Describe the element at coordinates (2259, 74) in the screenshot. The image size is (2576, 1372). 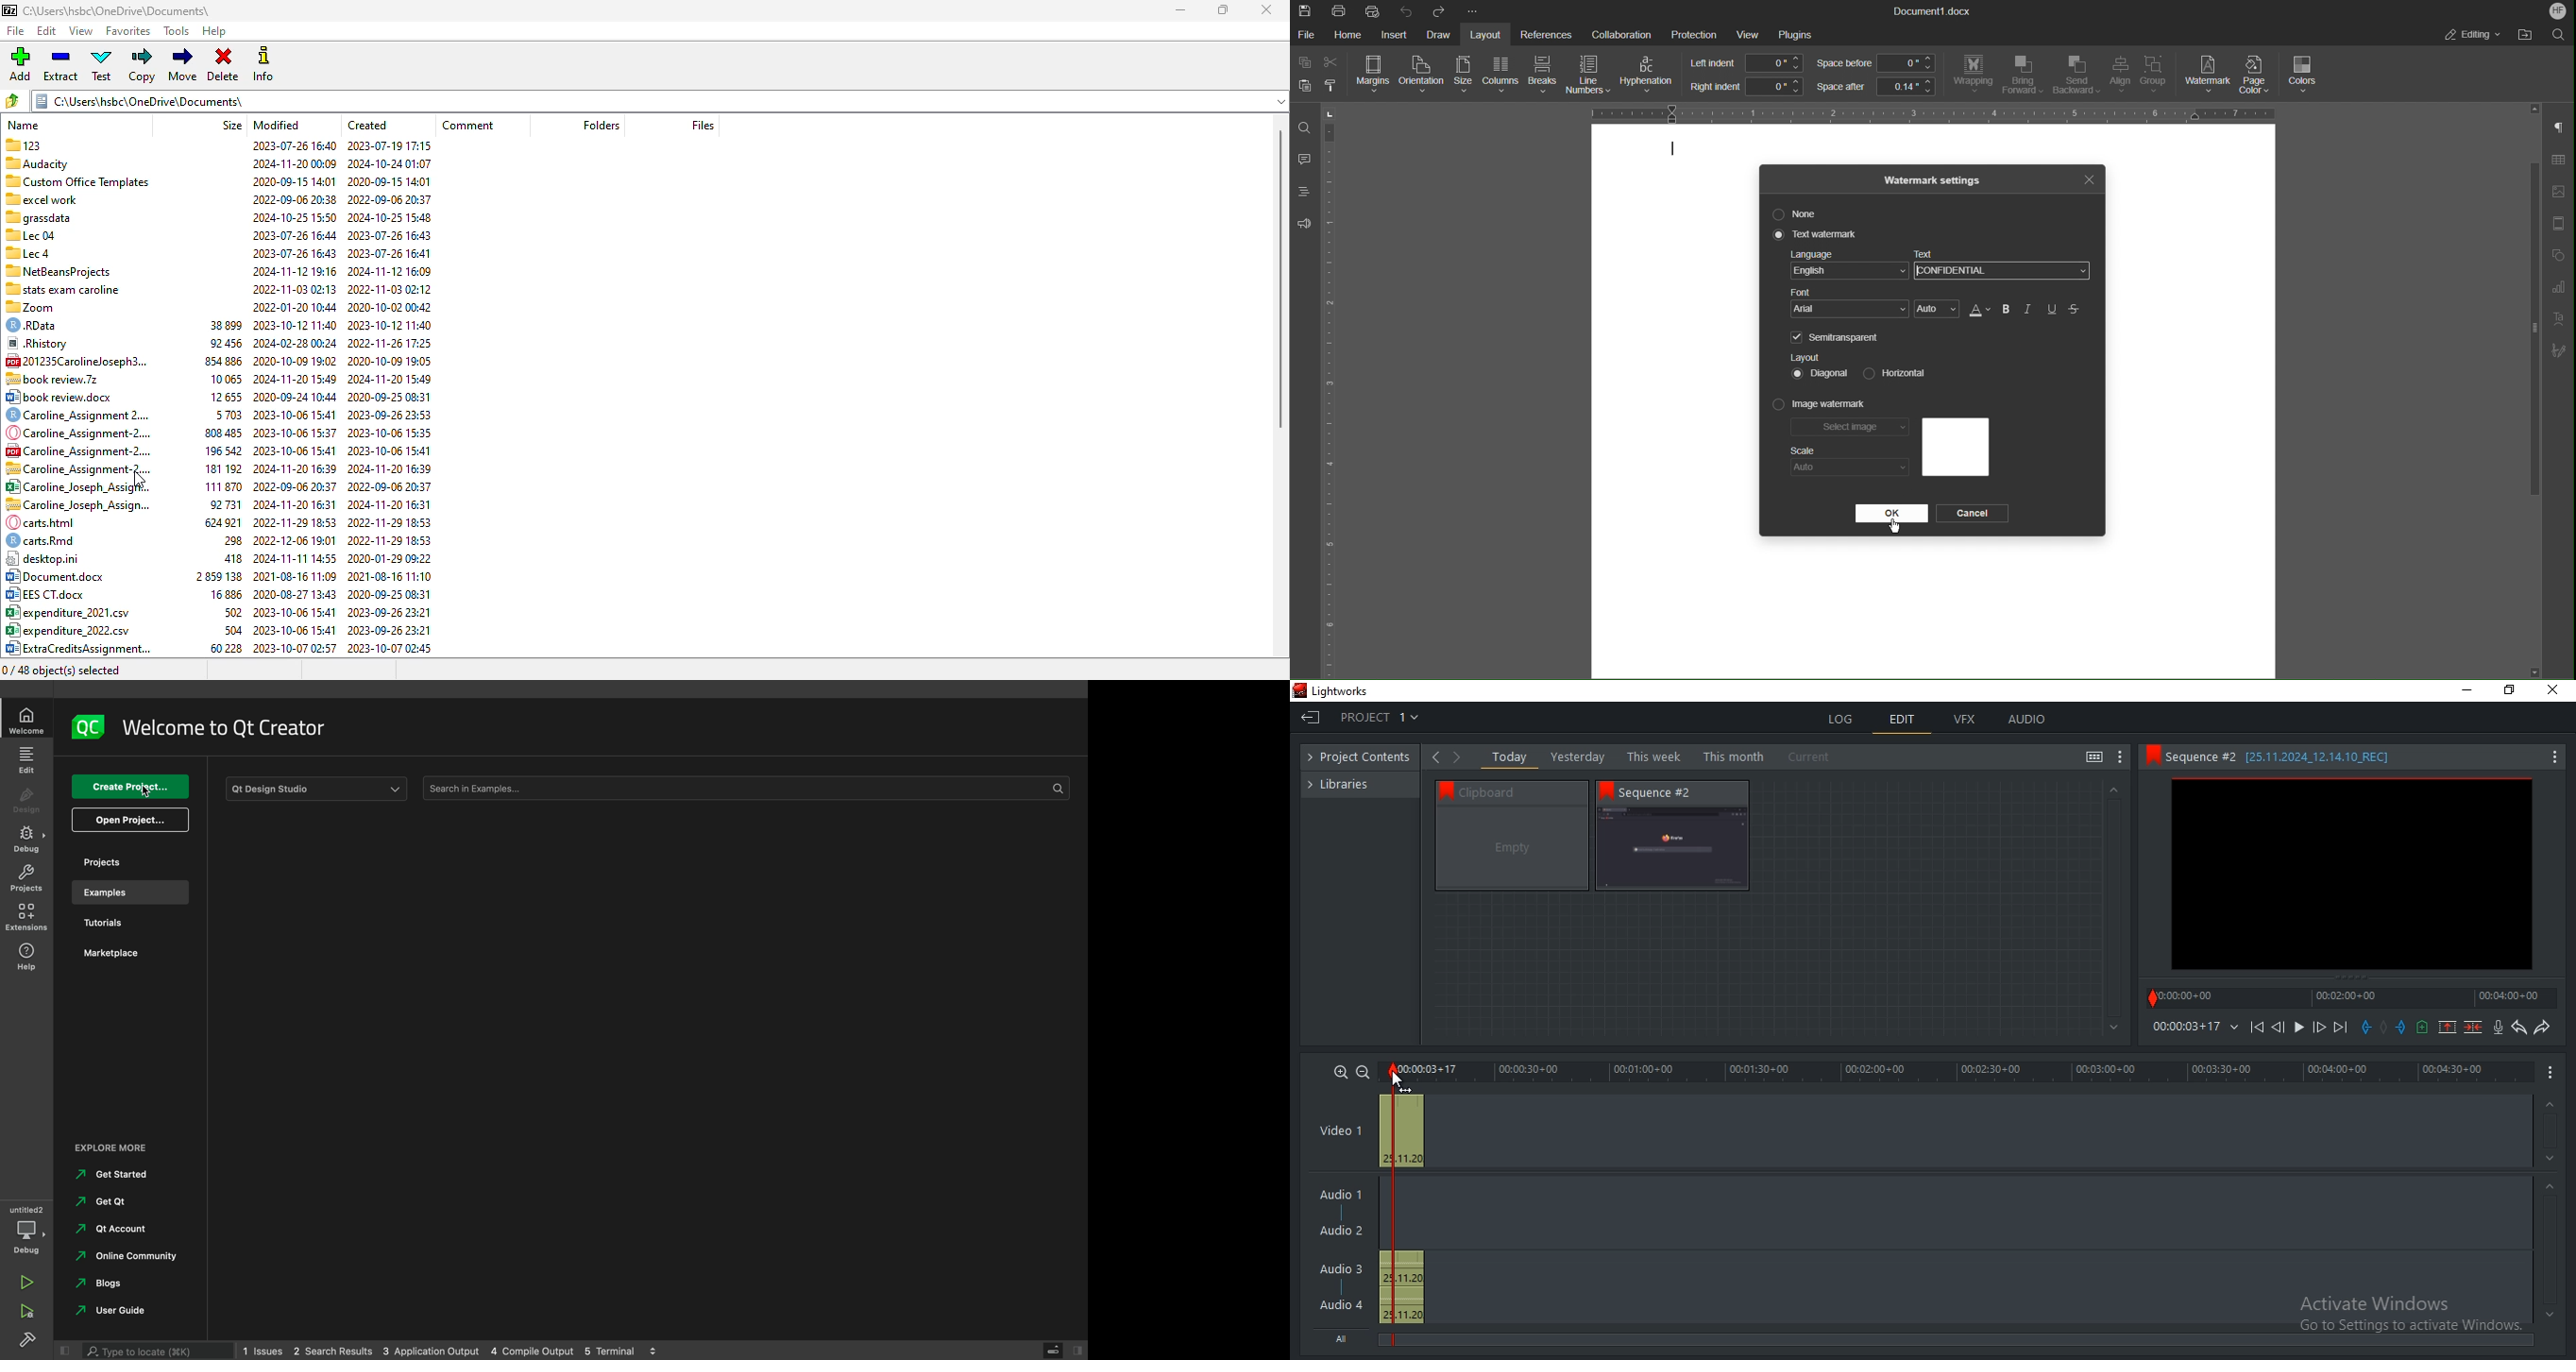
I see `Page Color` at that location.